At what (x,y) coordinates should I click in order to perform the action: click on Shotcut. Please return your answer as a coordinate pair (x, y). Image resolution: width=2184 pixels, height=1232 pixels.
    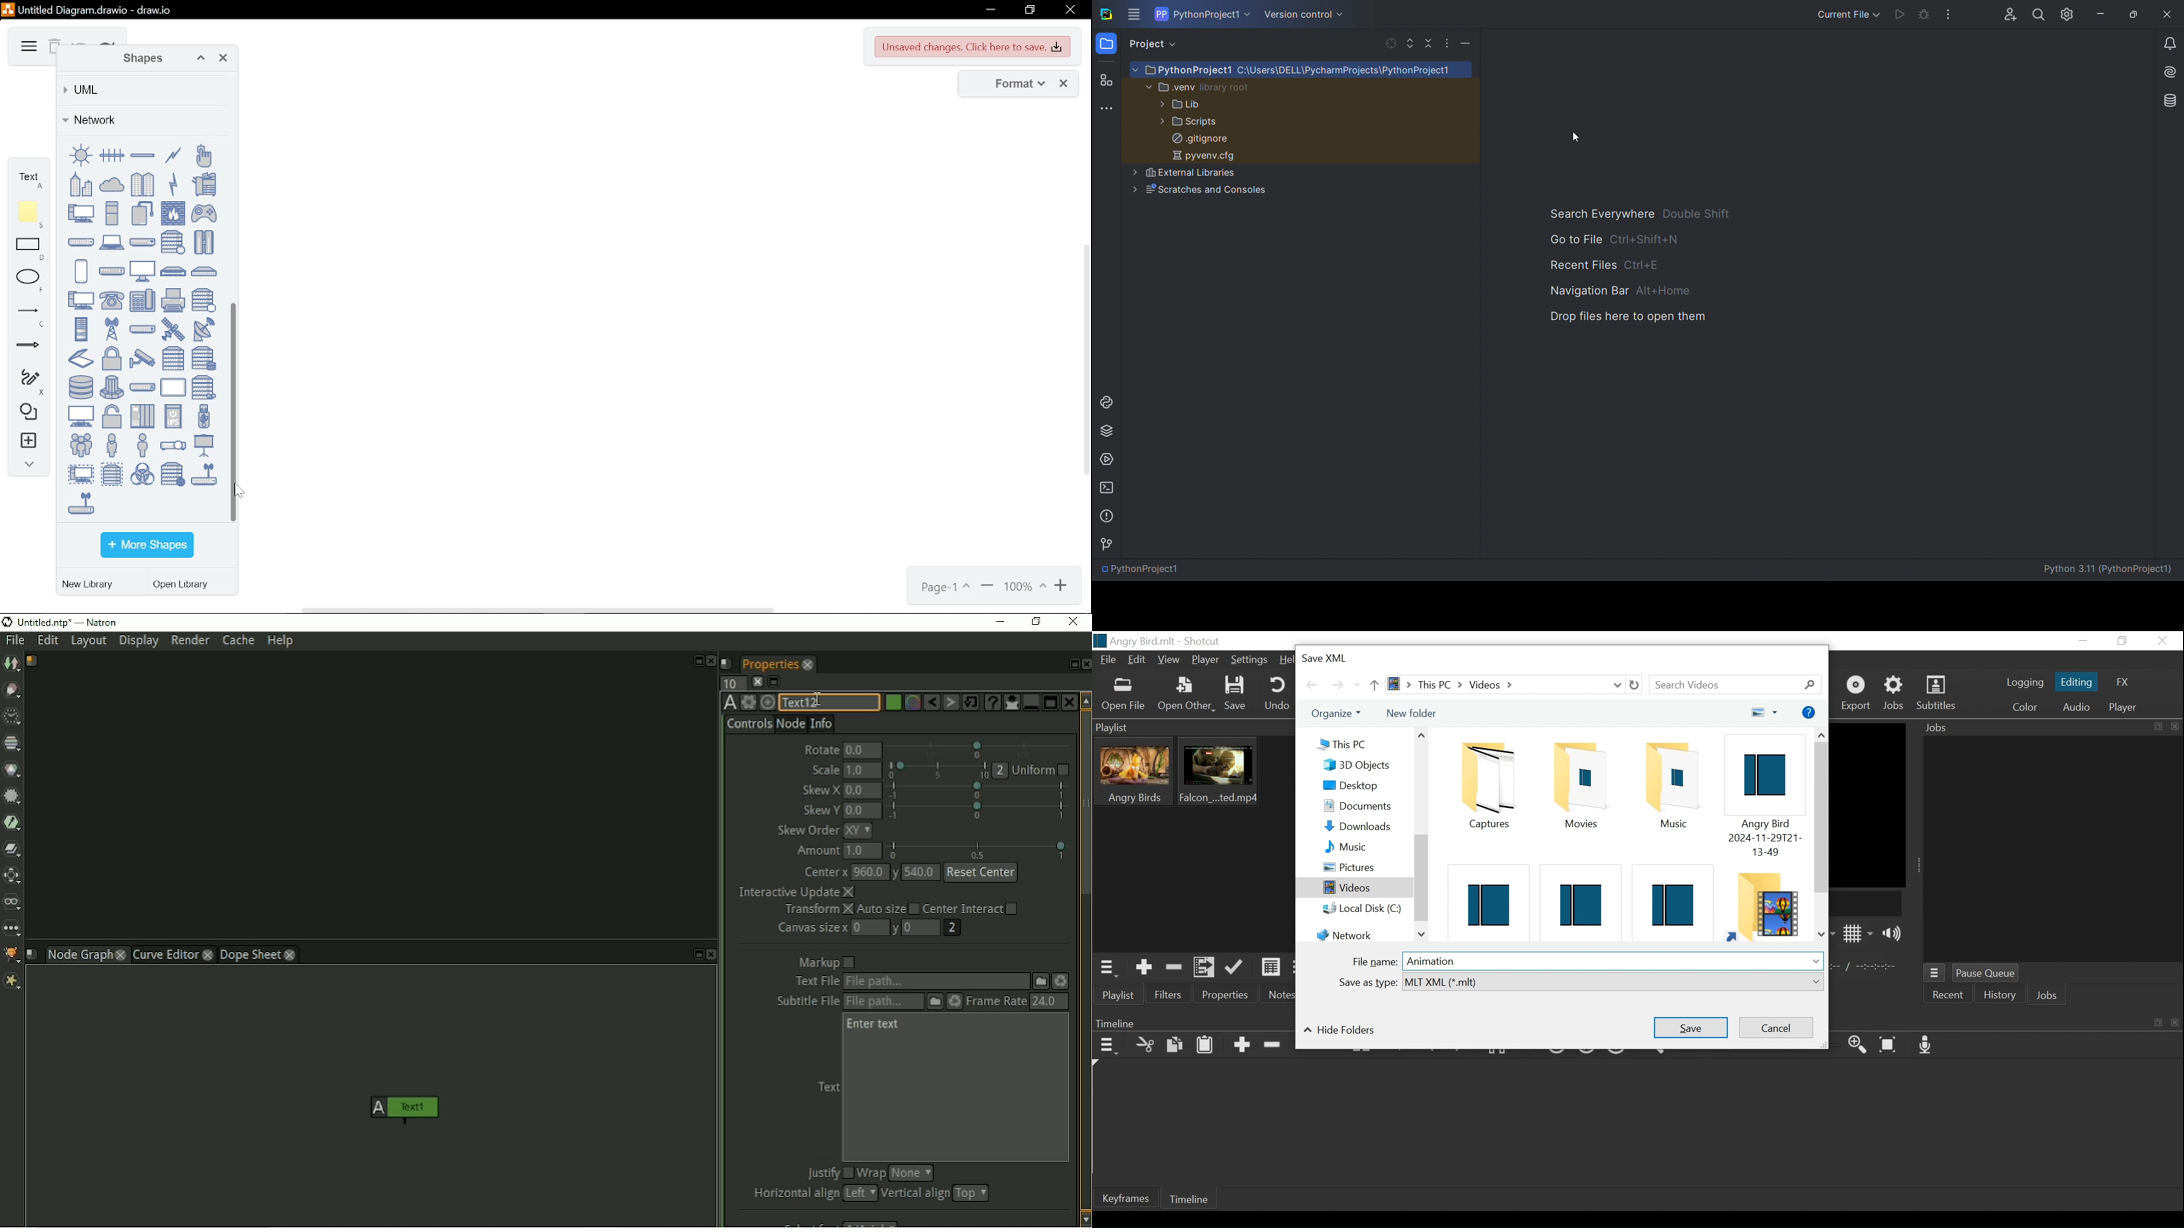
    Looking at the image, I should click on (1201, 642).